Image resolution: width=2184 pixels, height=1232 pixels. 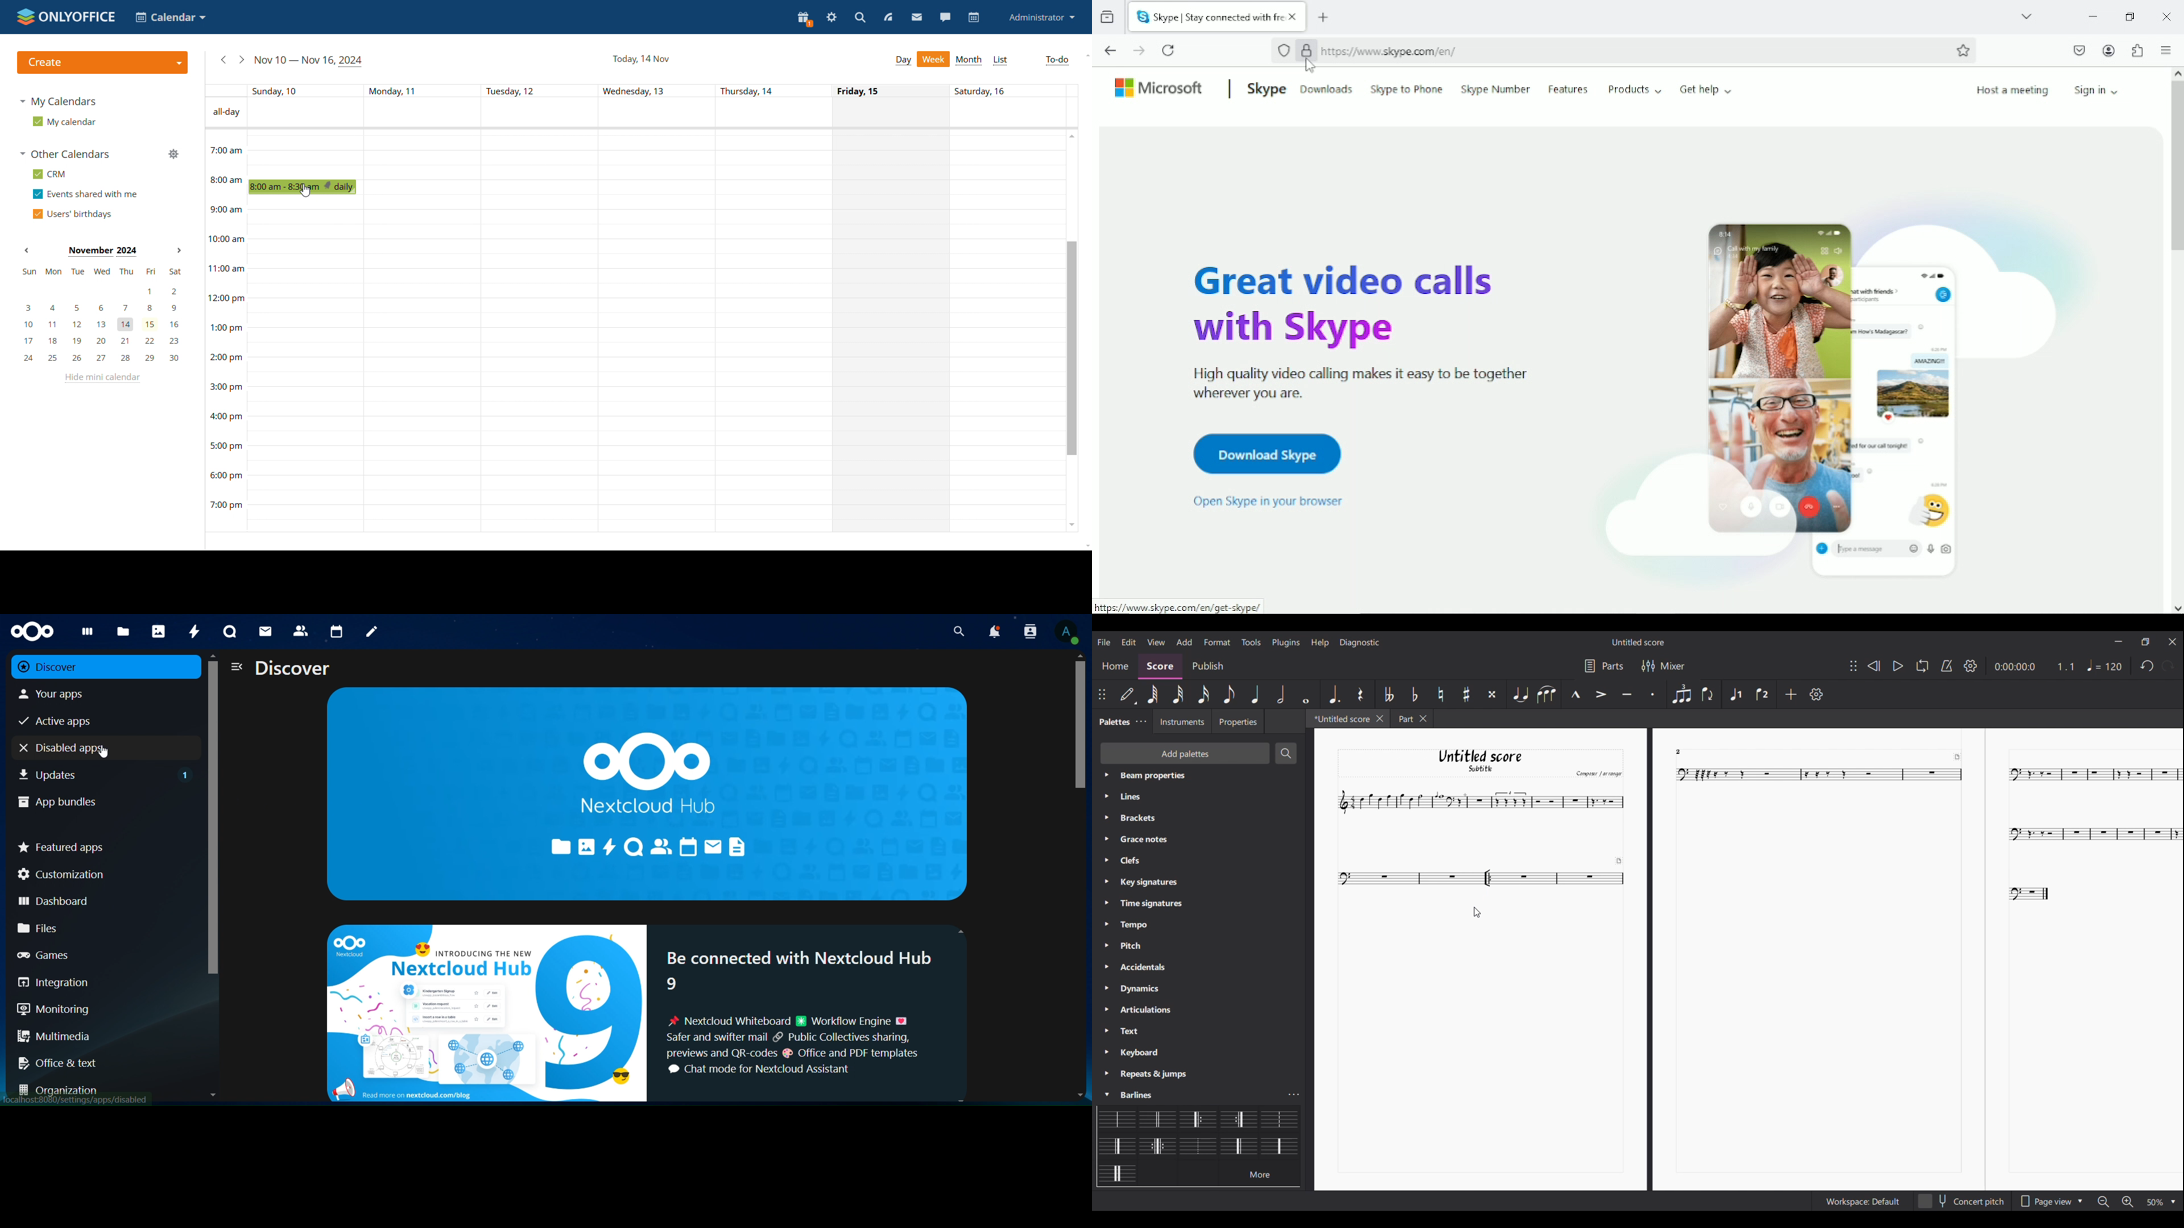 What do you see at coordinates (1141, 721) in the screenshot?
I see `Palette settings` at bounding box center [1141, 721].